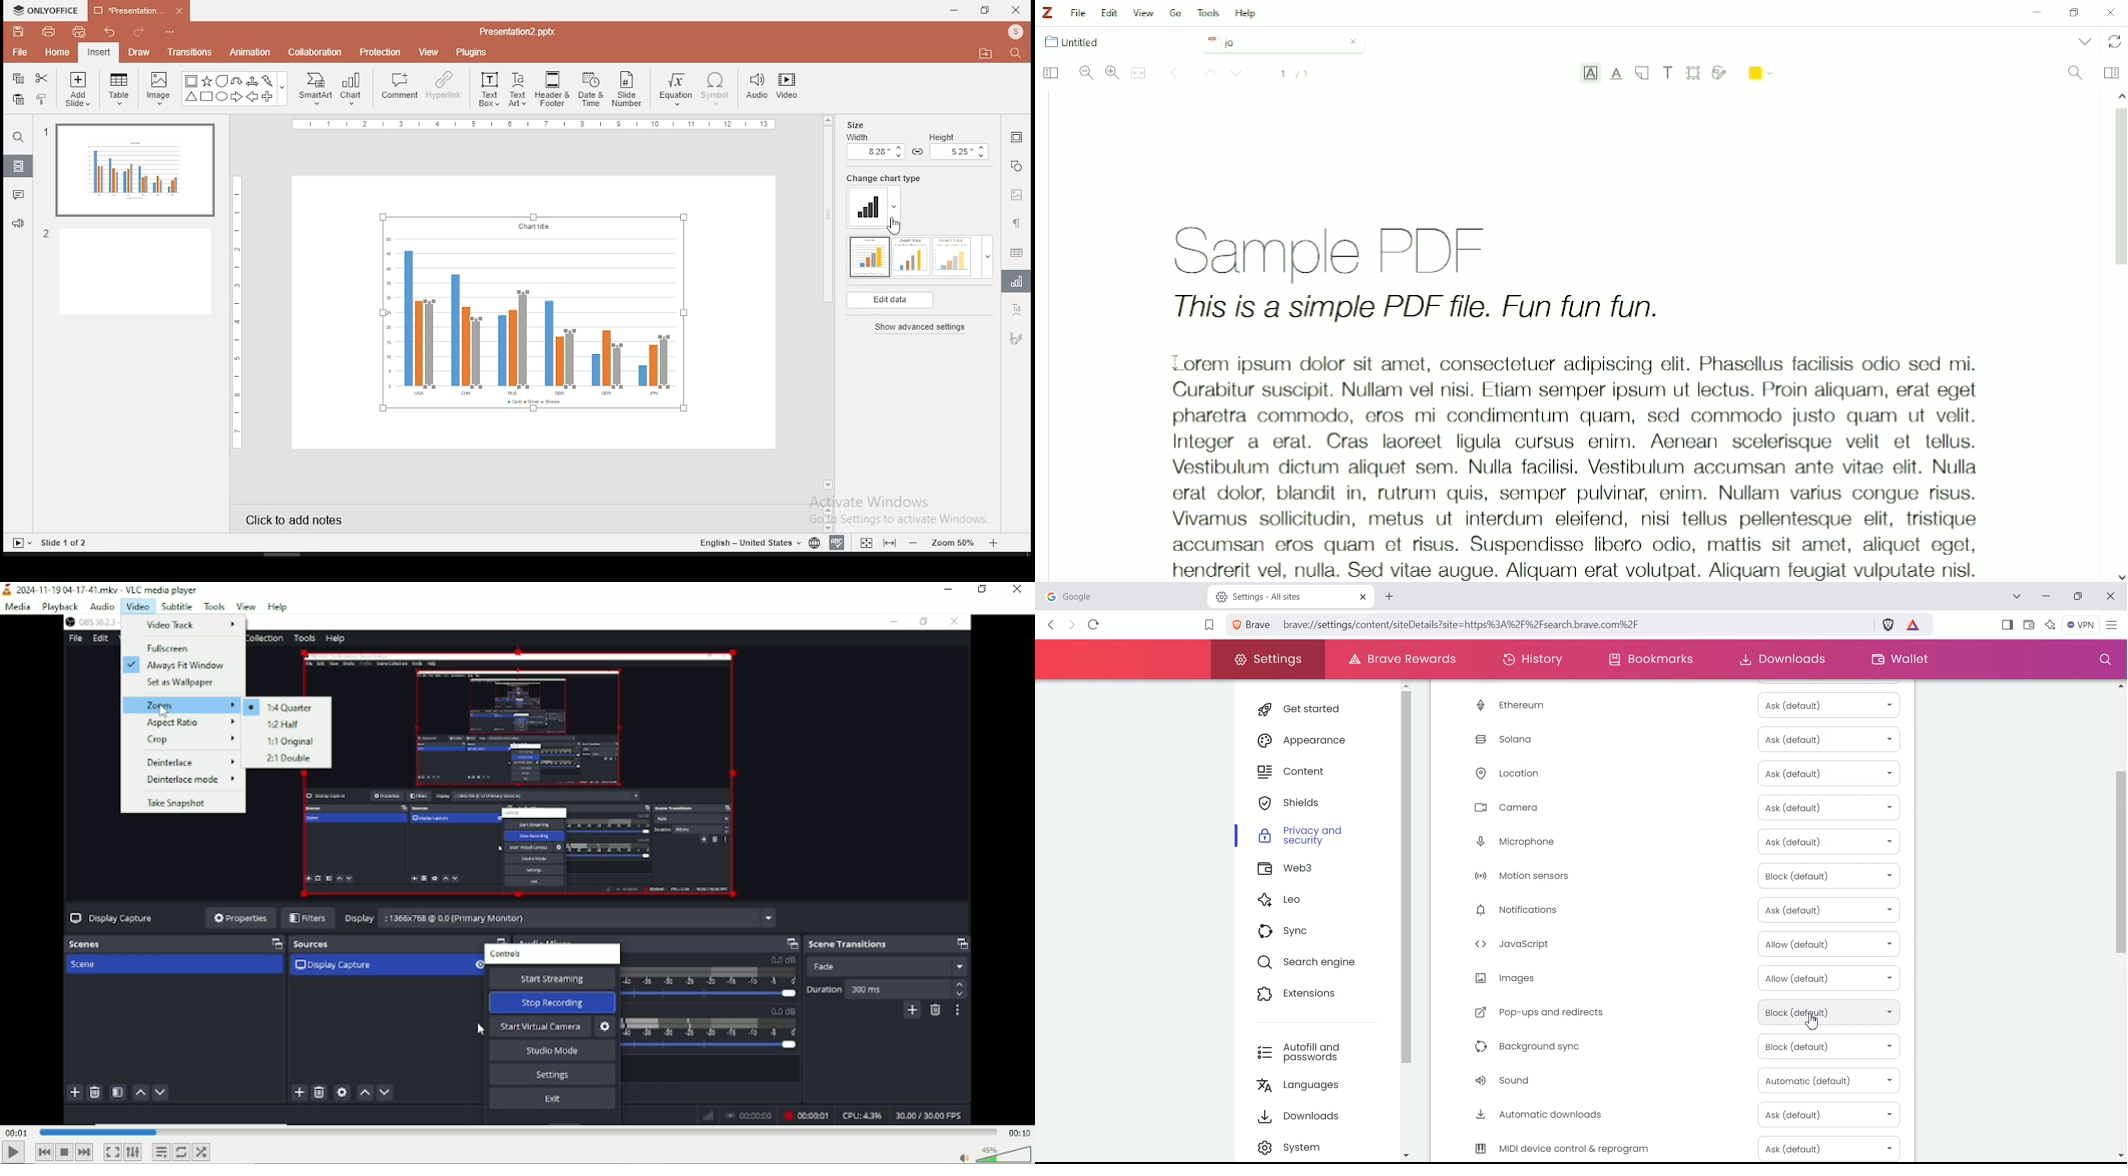  What do you see at coordinates (1018, 1132) in the screenshot?
I see `Total duration` at bounding box center [1018, 1132].